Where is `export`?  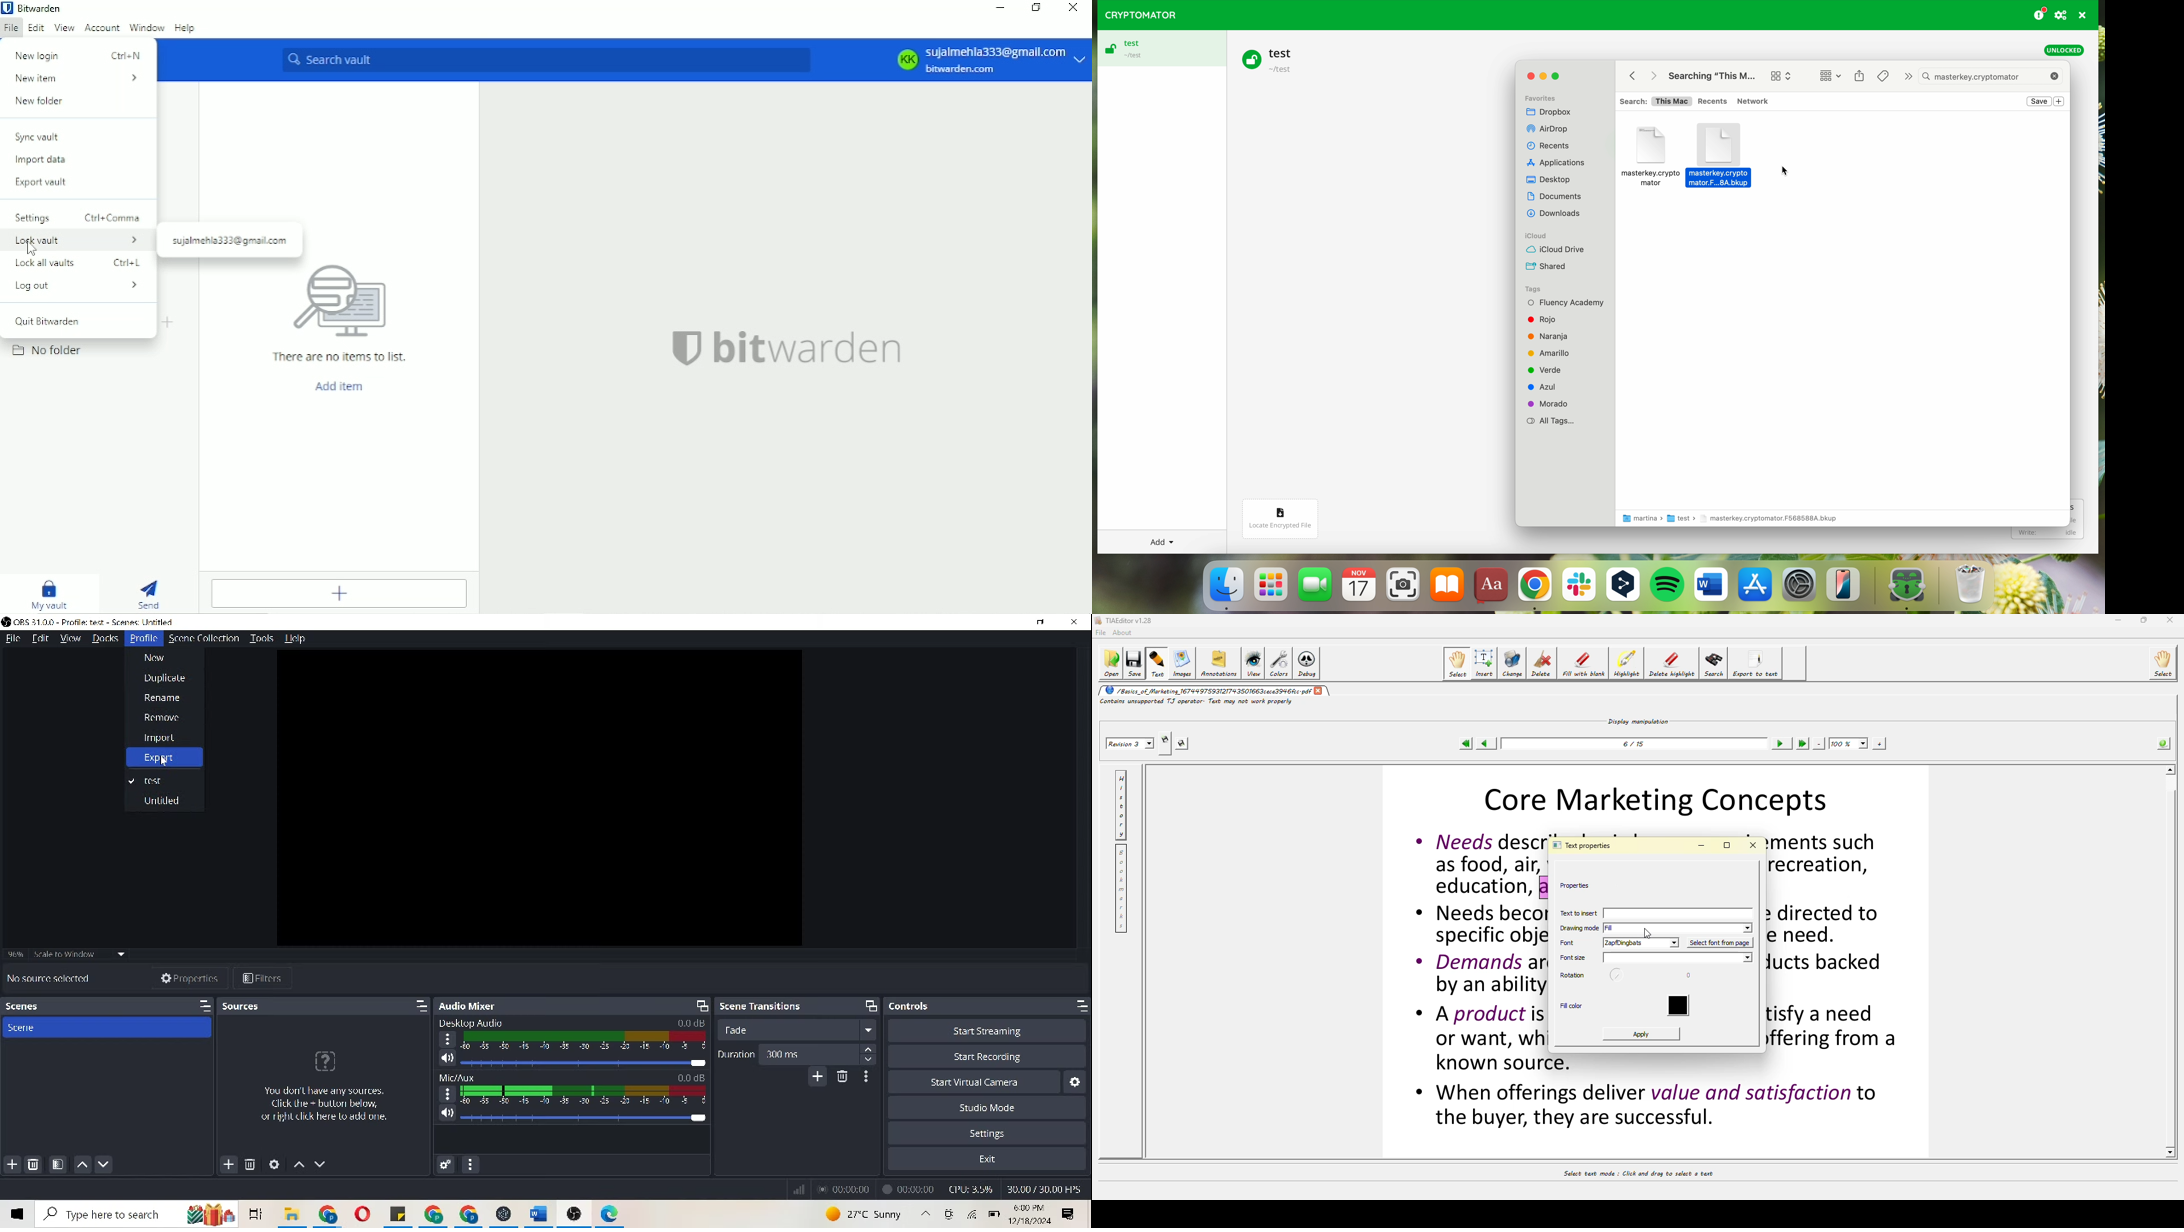 export is located at coordinates (157, 756).